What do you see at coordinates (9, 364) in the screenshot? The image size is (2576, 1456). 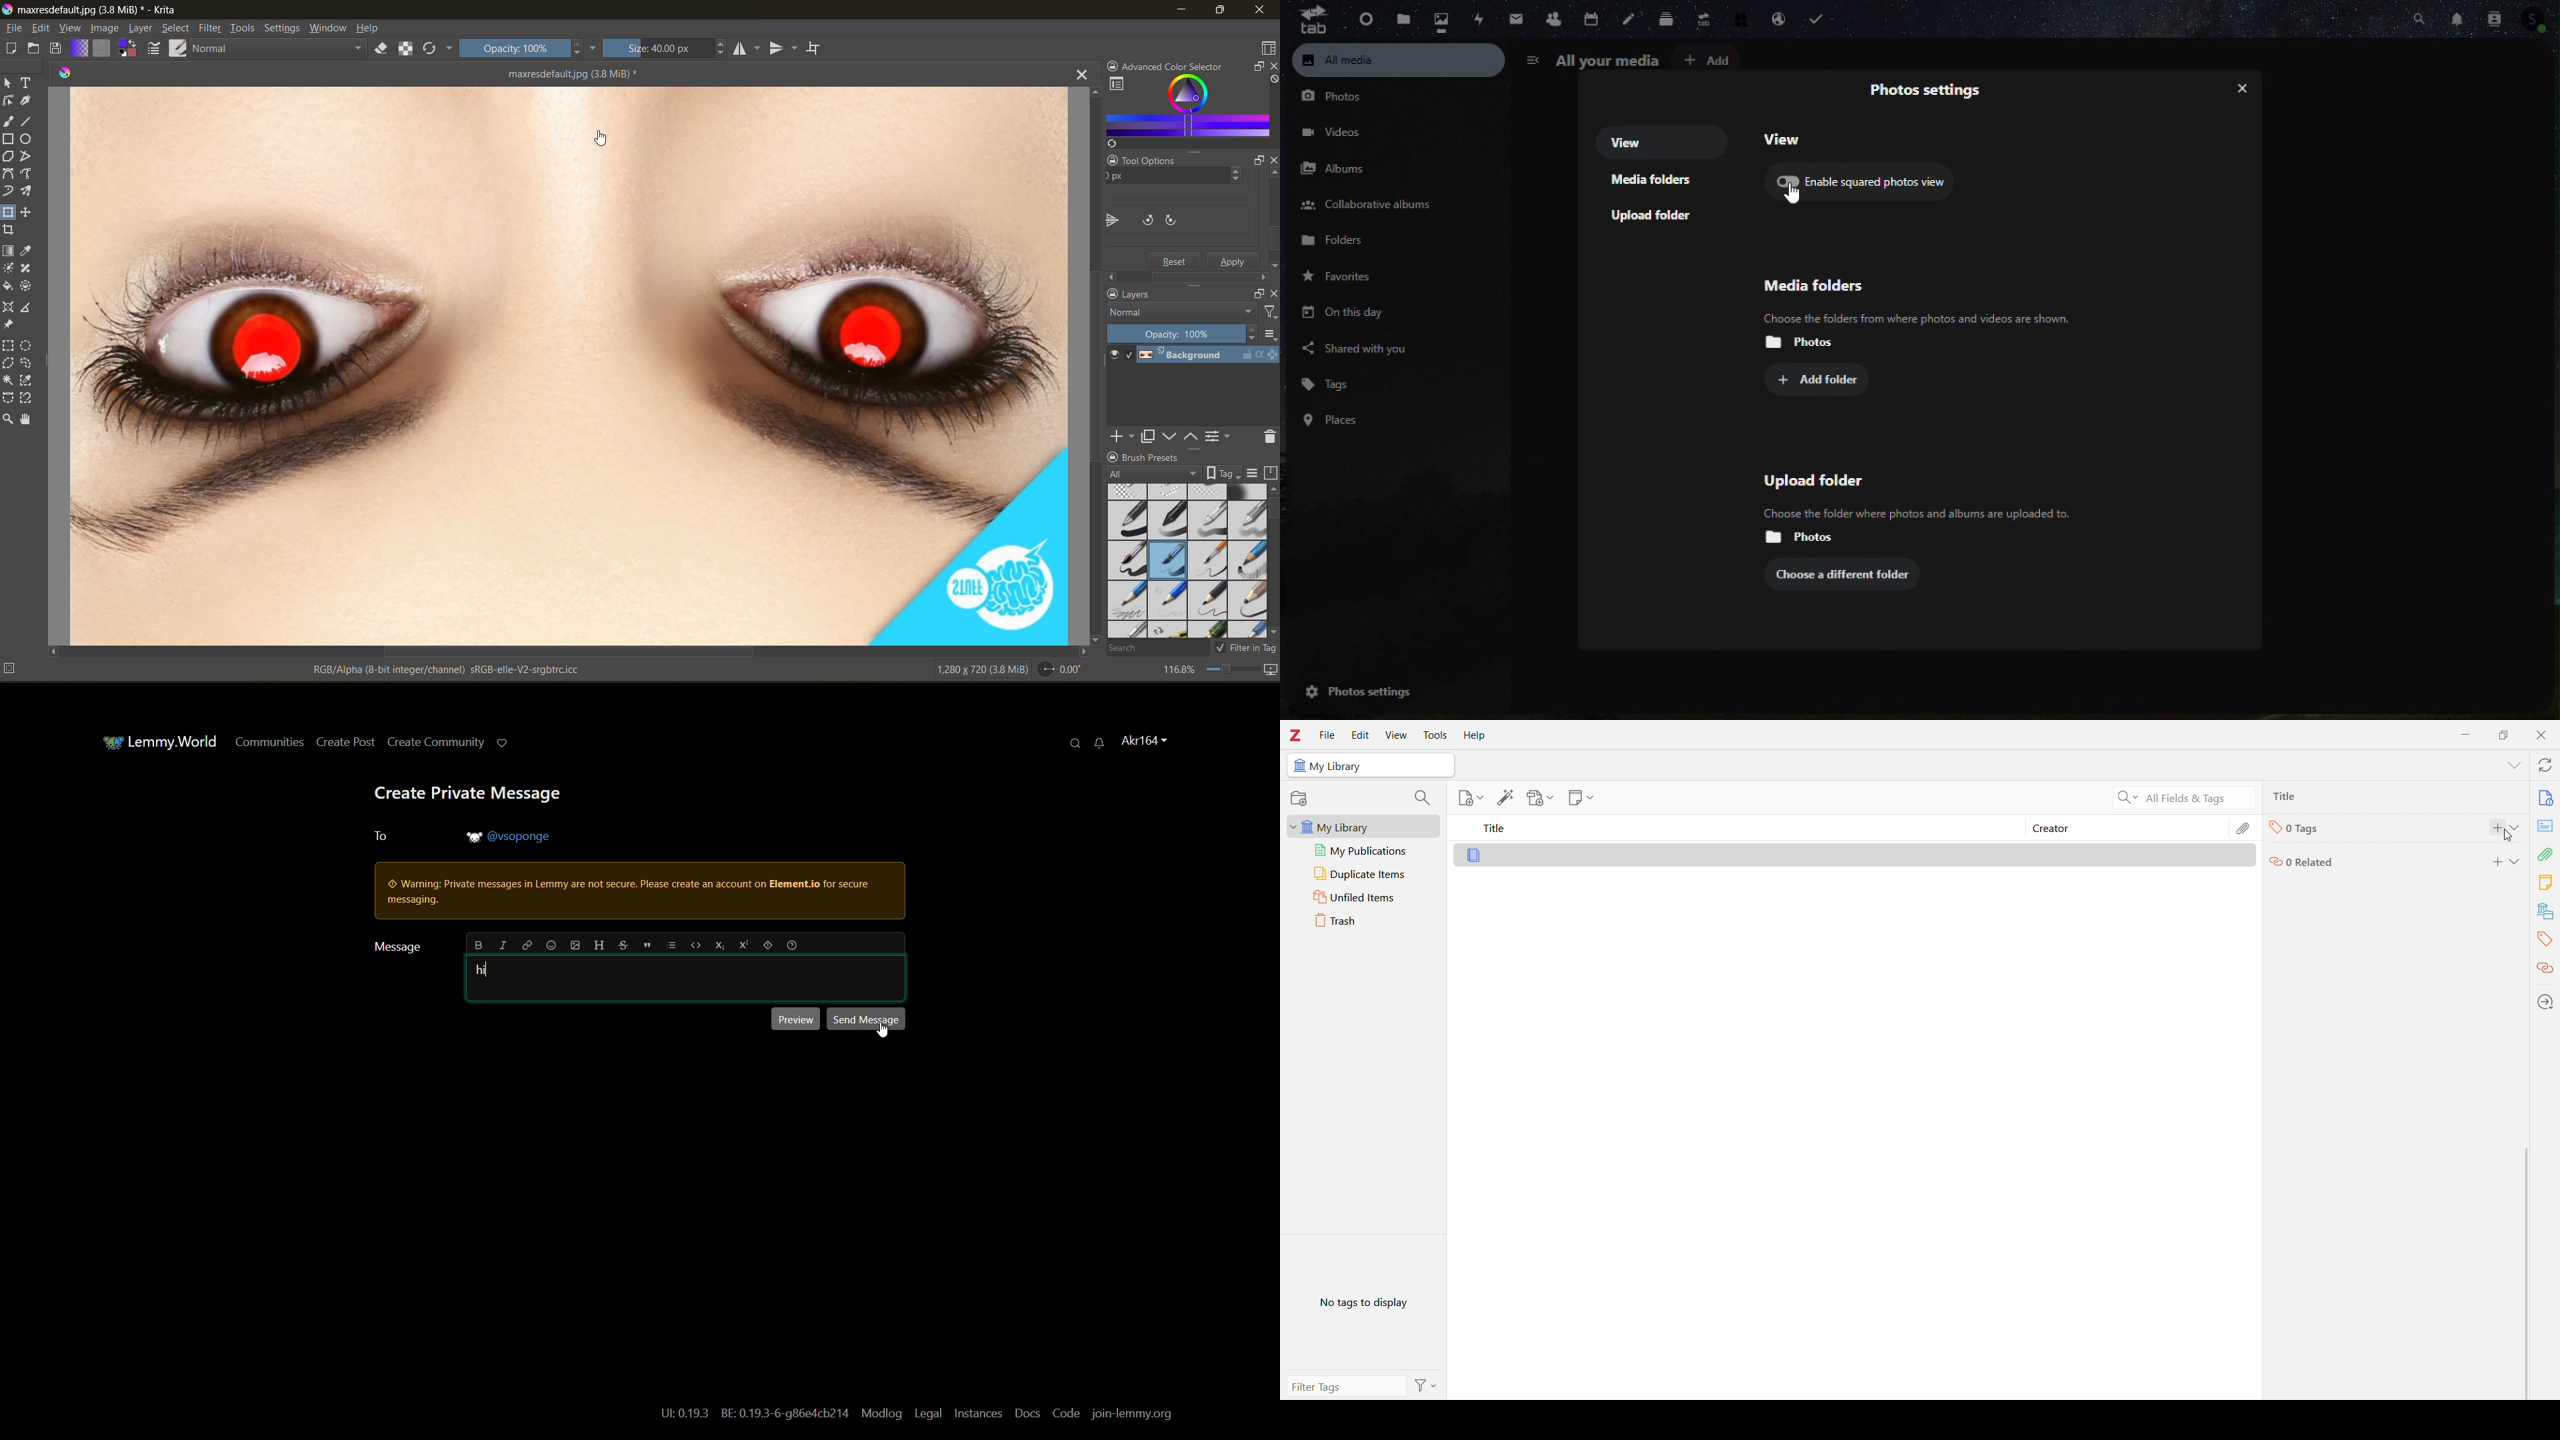 I see `tool` at bounding box center [9, 364].